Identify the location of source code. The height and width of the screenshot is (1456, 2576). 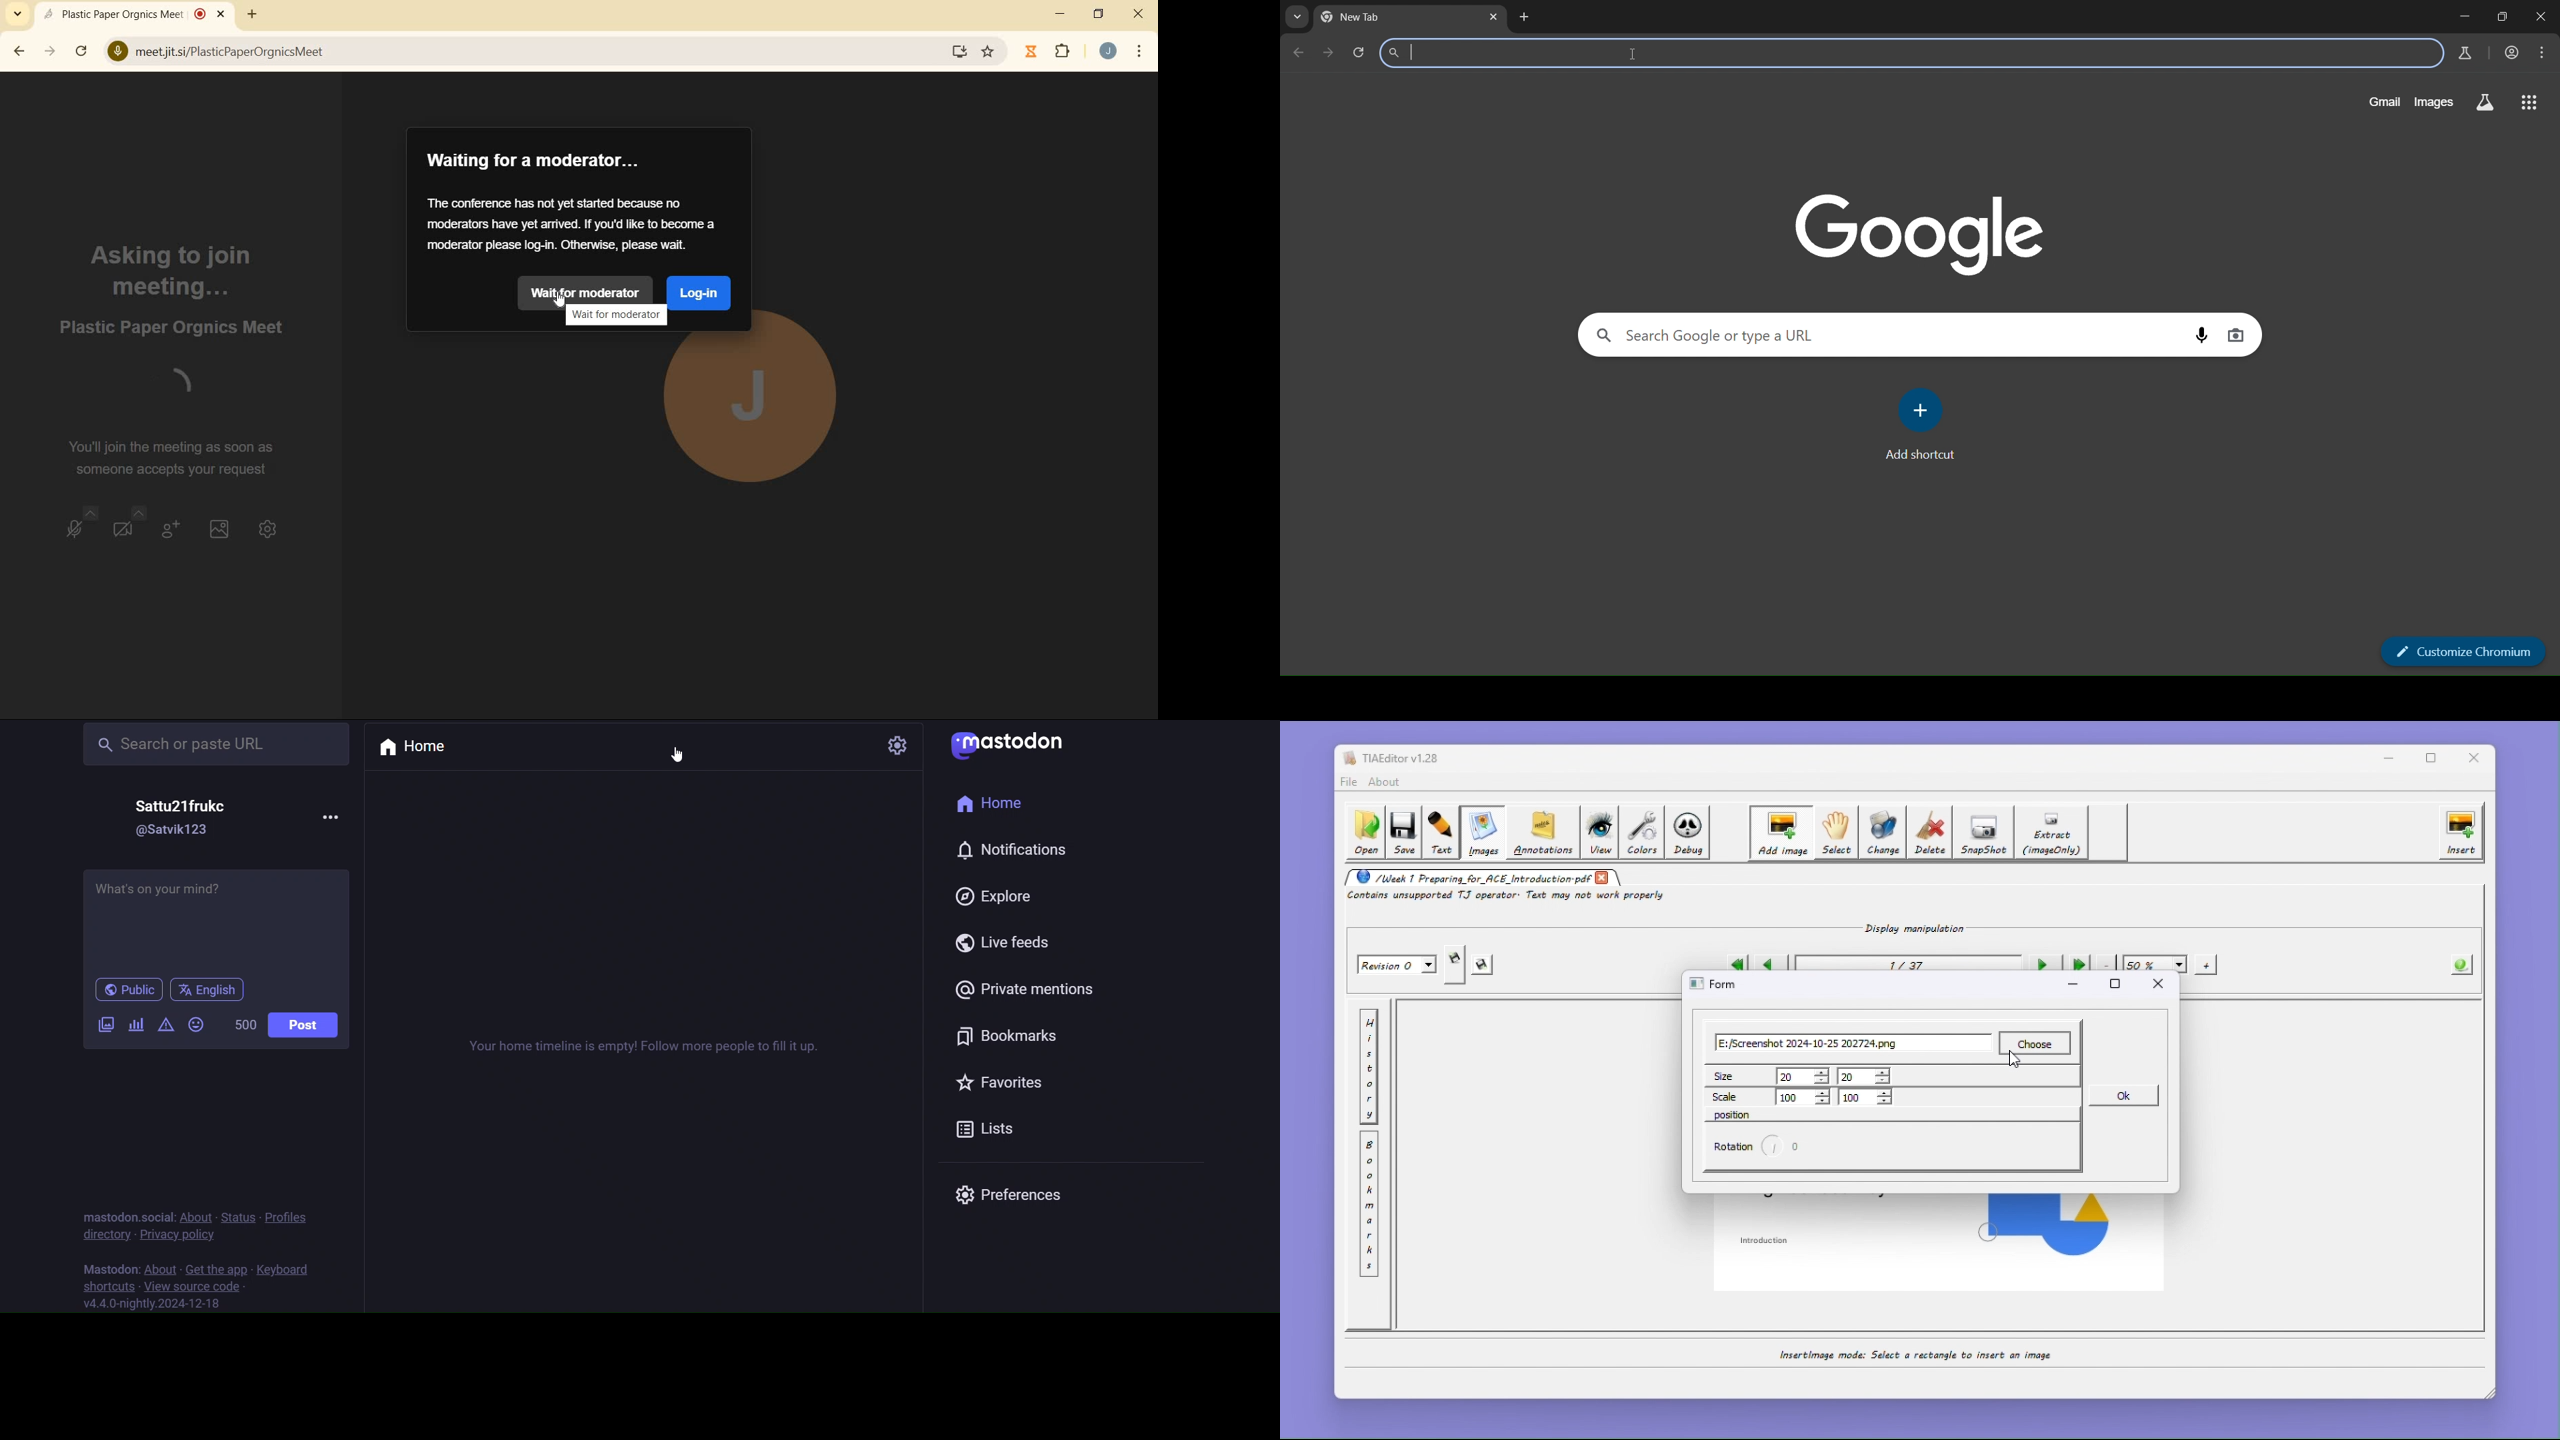
(197, 1287).